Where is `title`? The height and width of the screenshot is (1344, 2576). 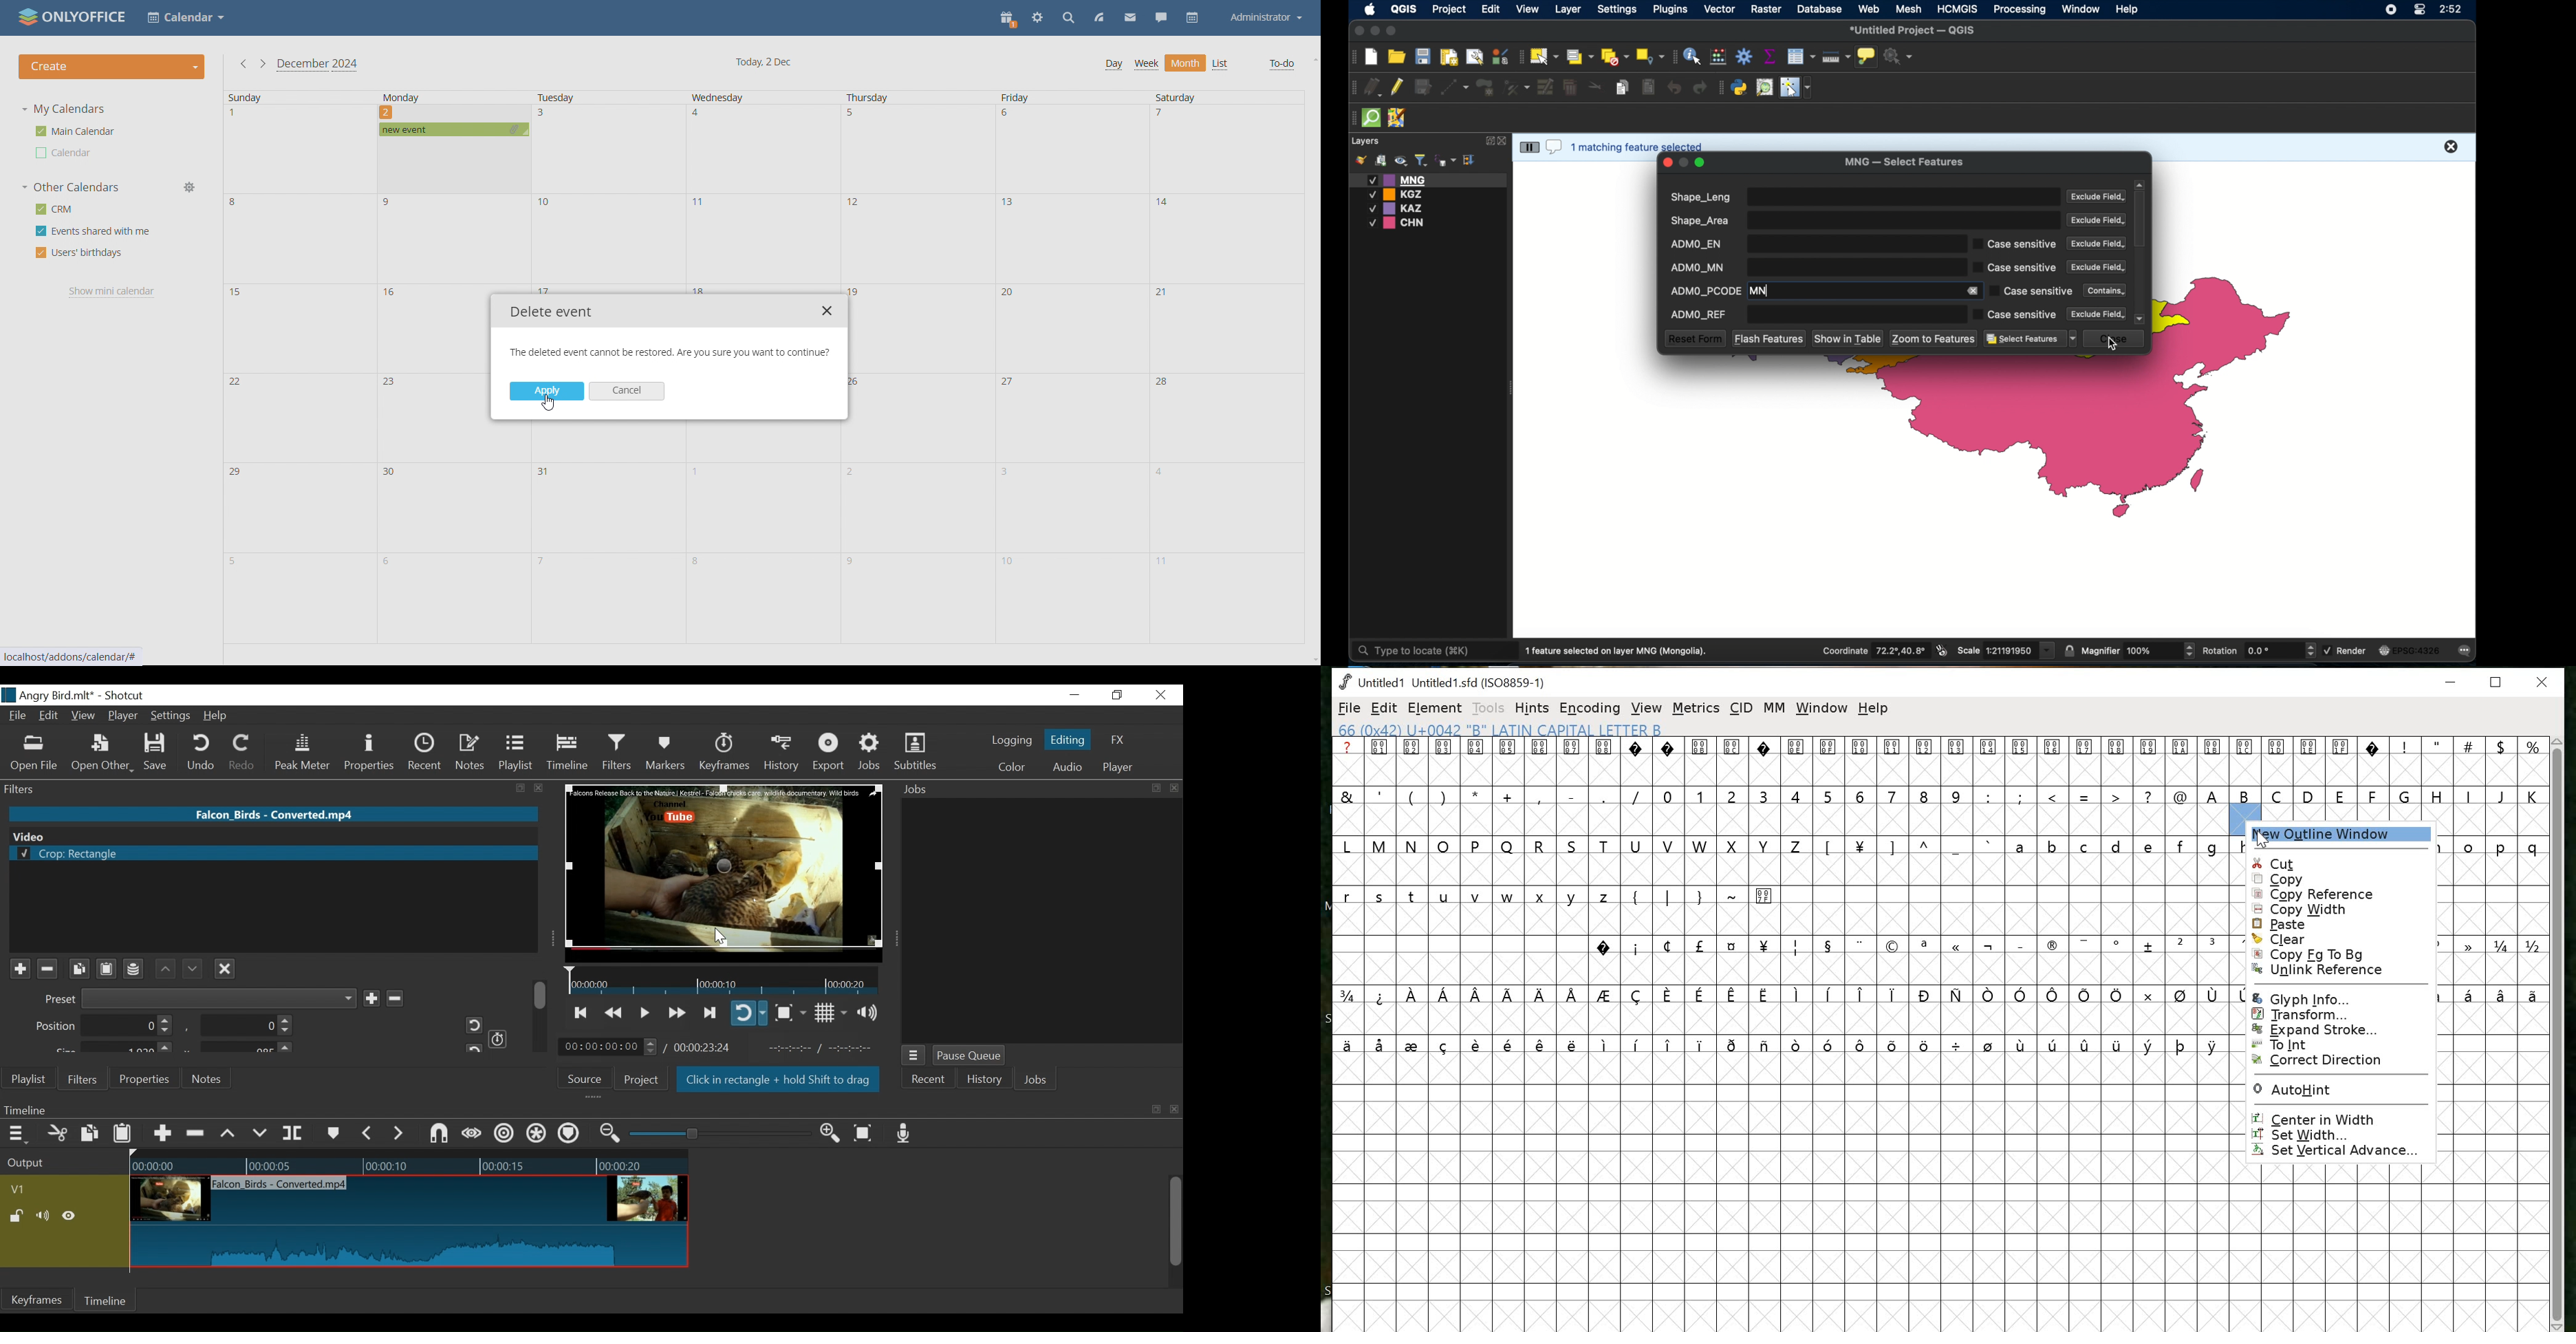
title is located at coordinates (91, 694).